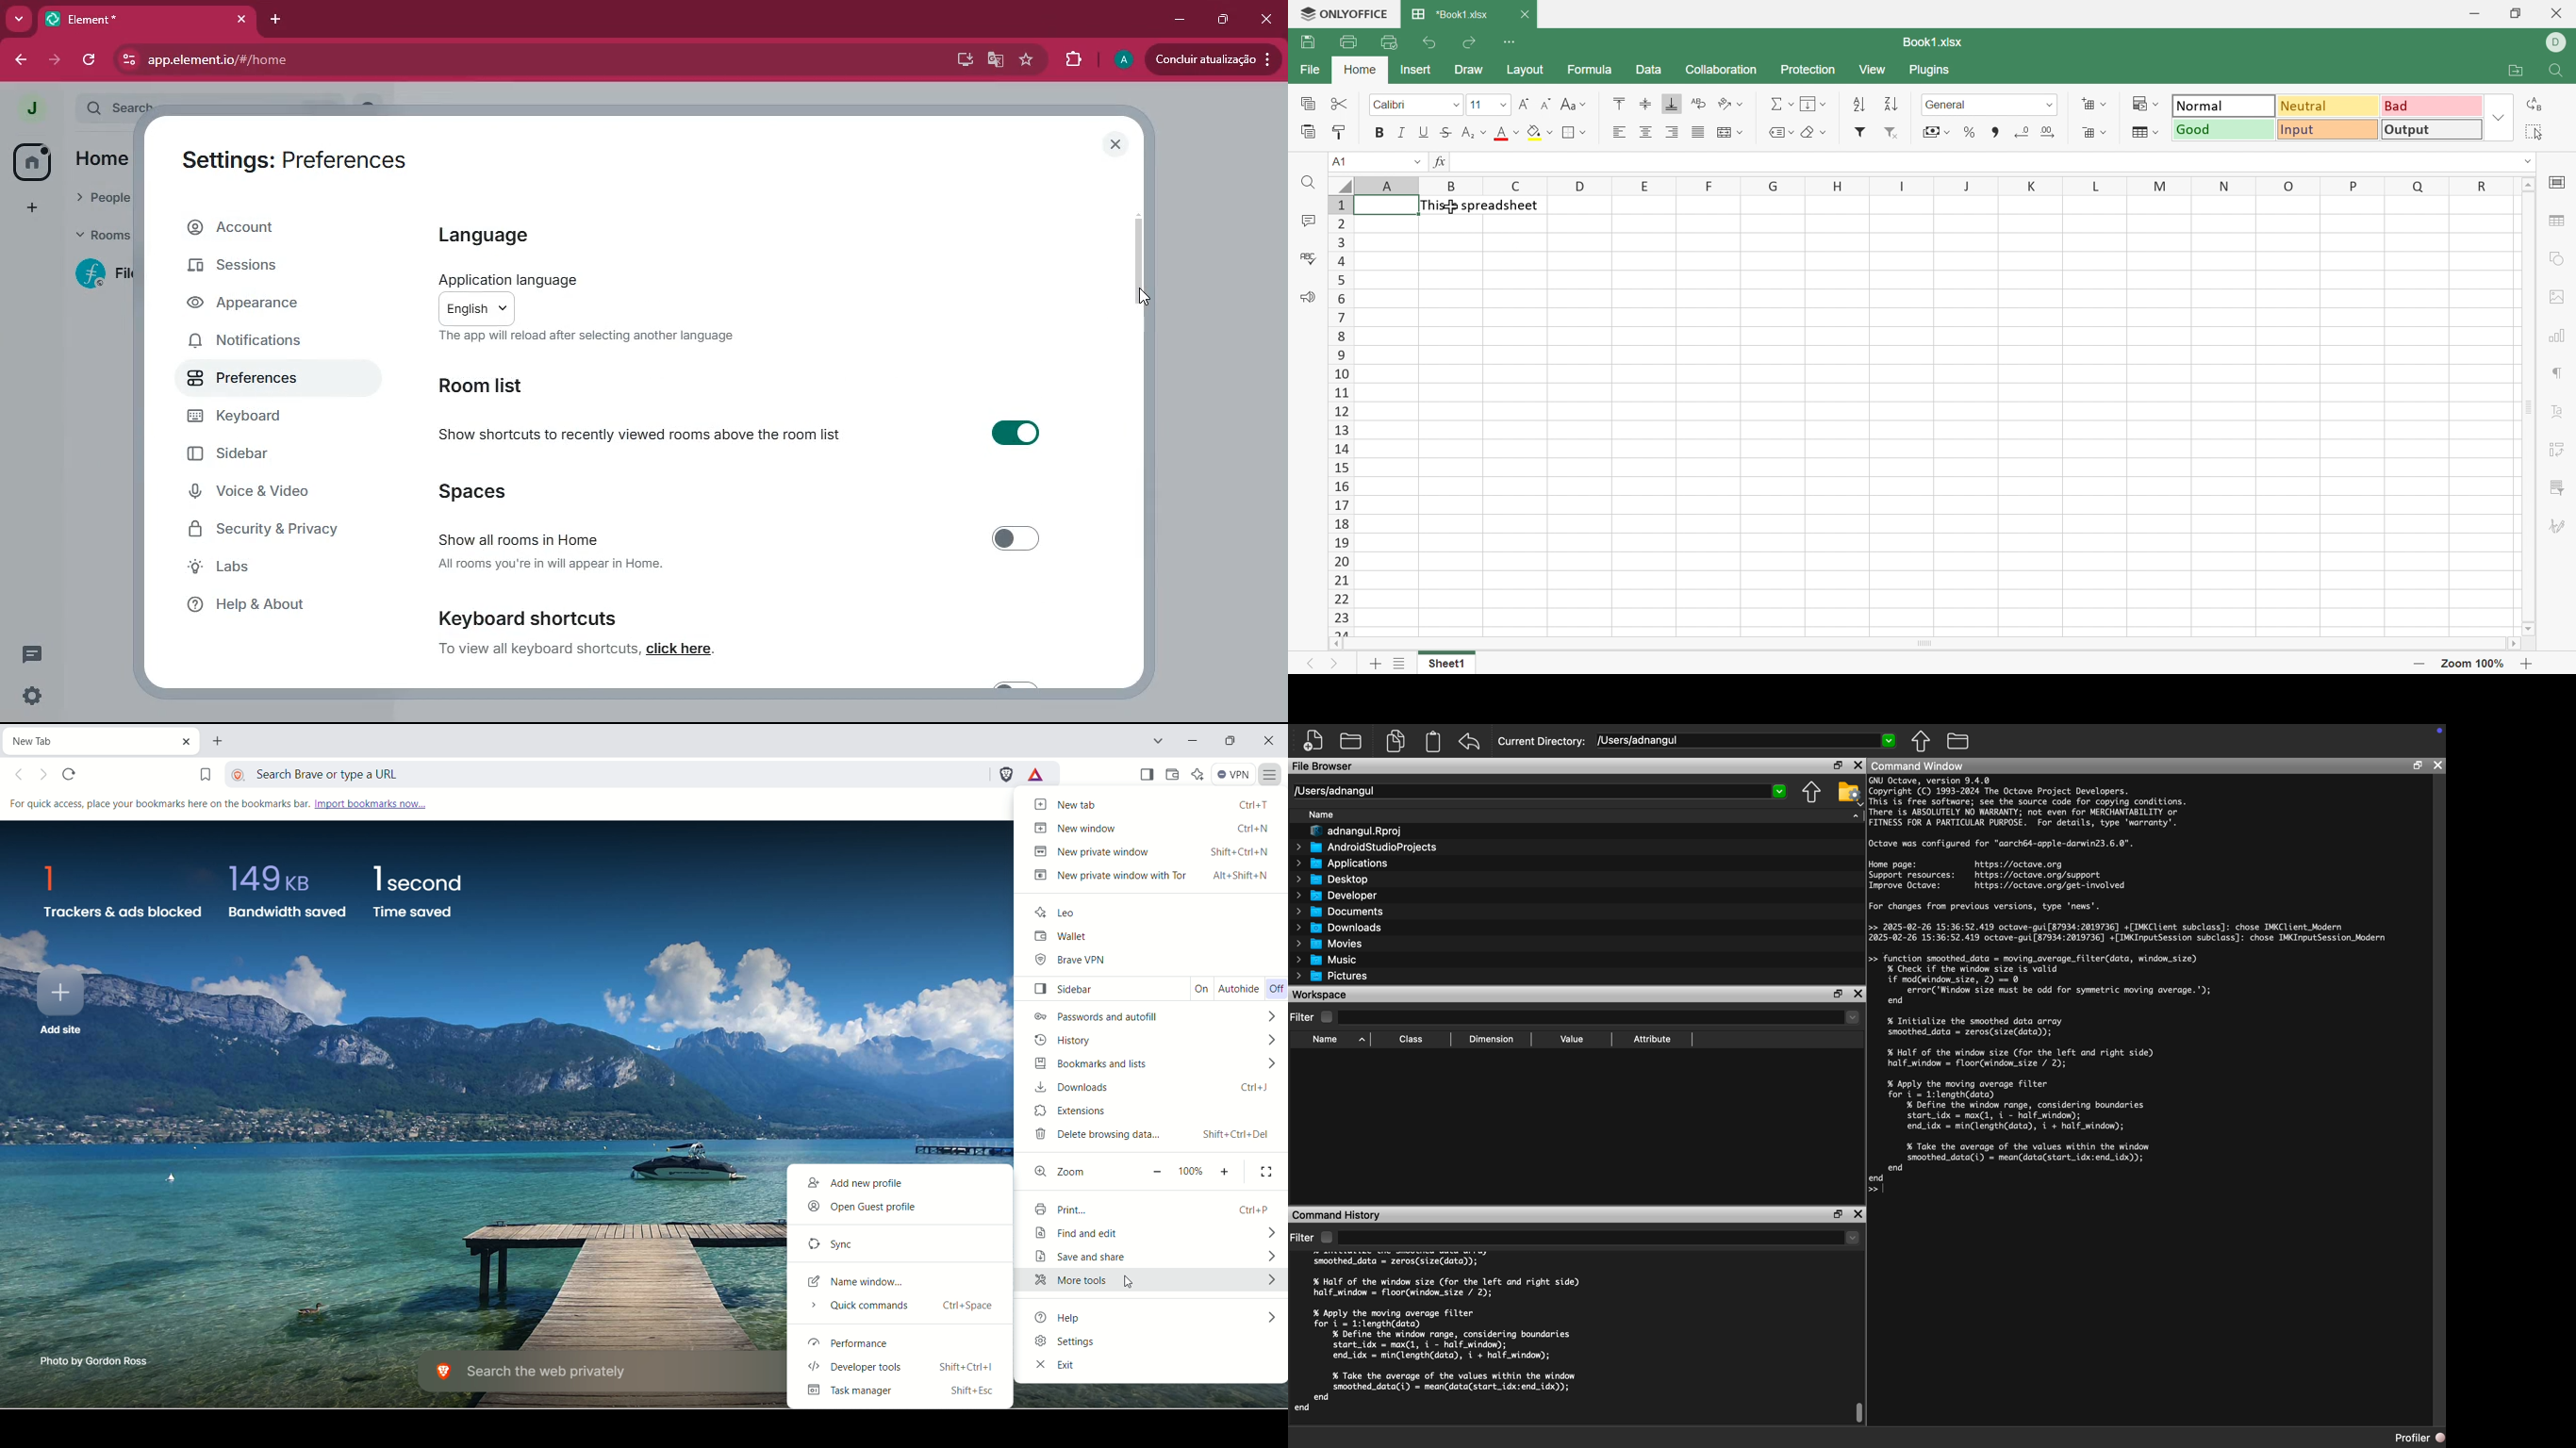 The width and height of the screenshot is (2576, 1456). What do you see at coordinates (2471, 664) in the screenshot?
I see `Zoom 100%` at bounding box center [2471, 664].